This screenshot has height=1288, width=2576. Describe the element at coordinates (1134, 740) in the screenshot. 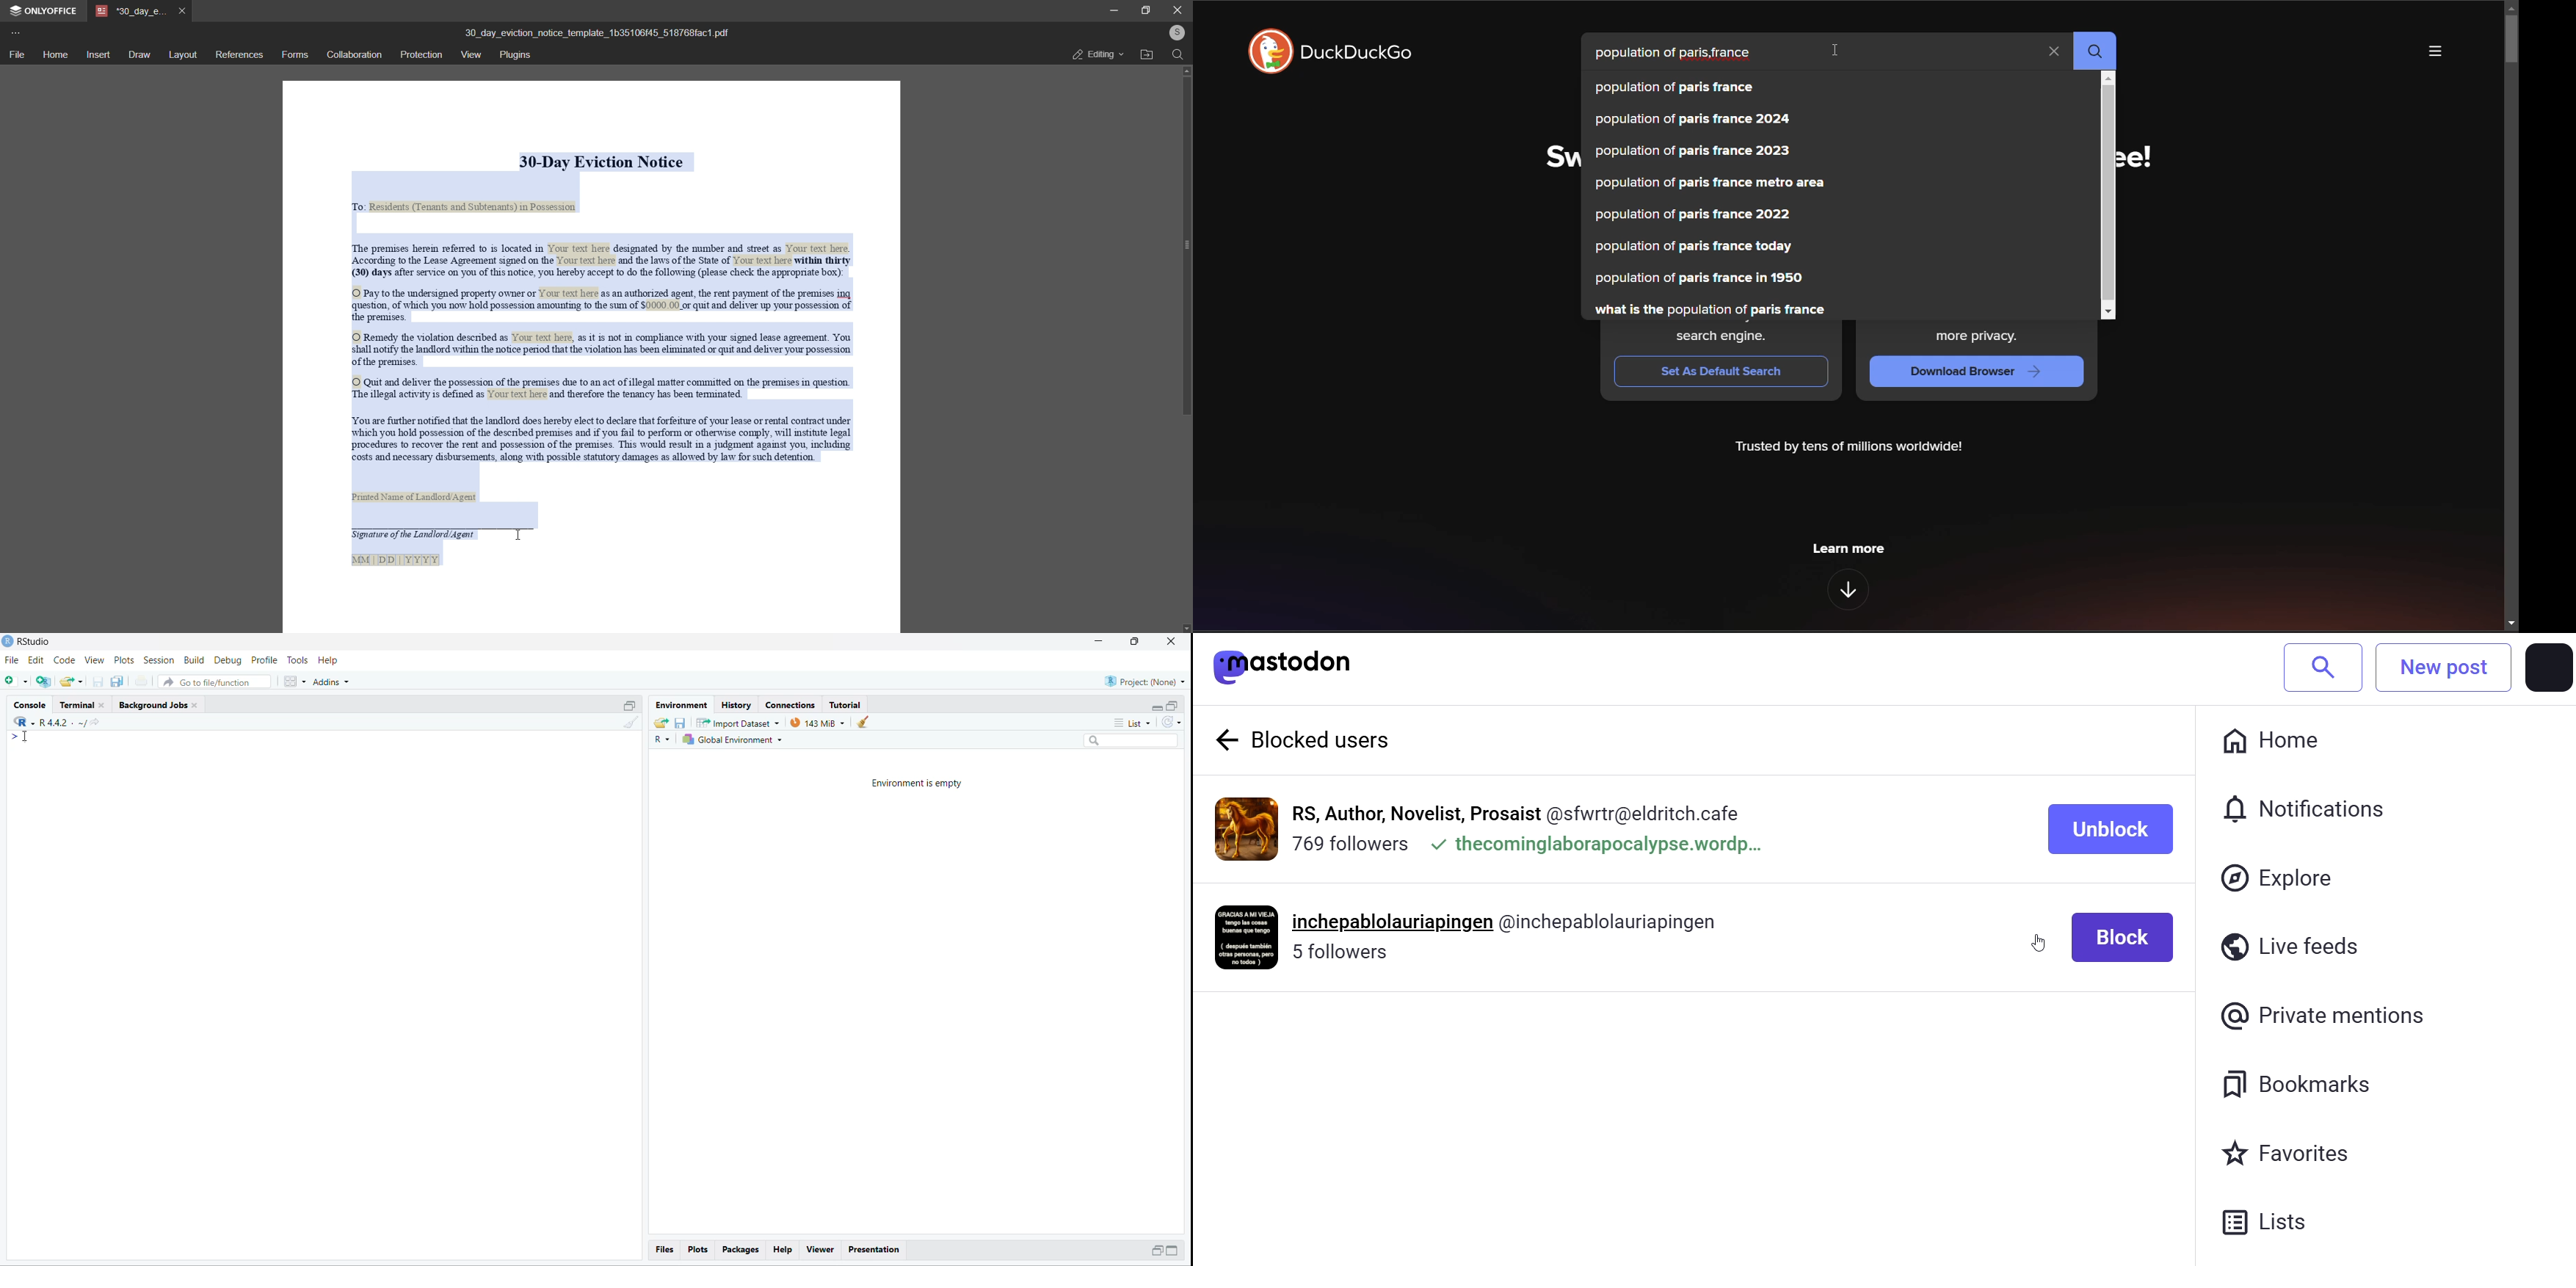

I see `search box` at that location.